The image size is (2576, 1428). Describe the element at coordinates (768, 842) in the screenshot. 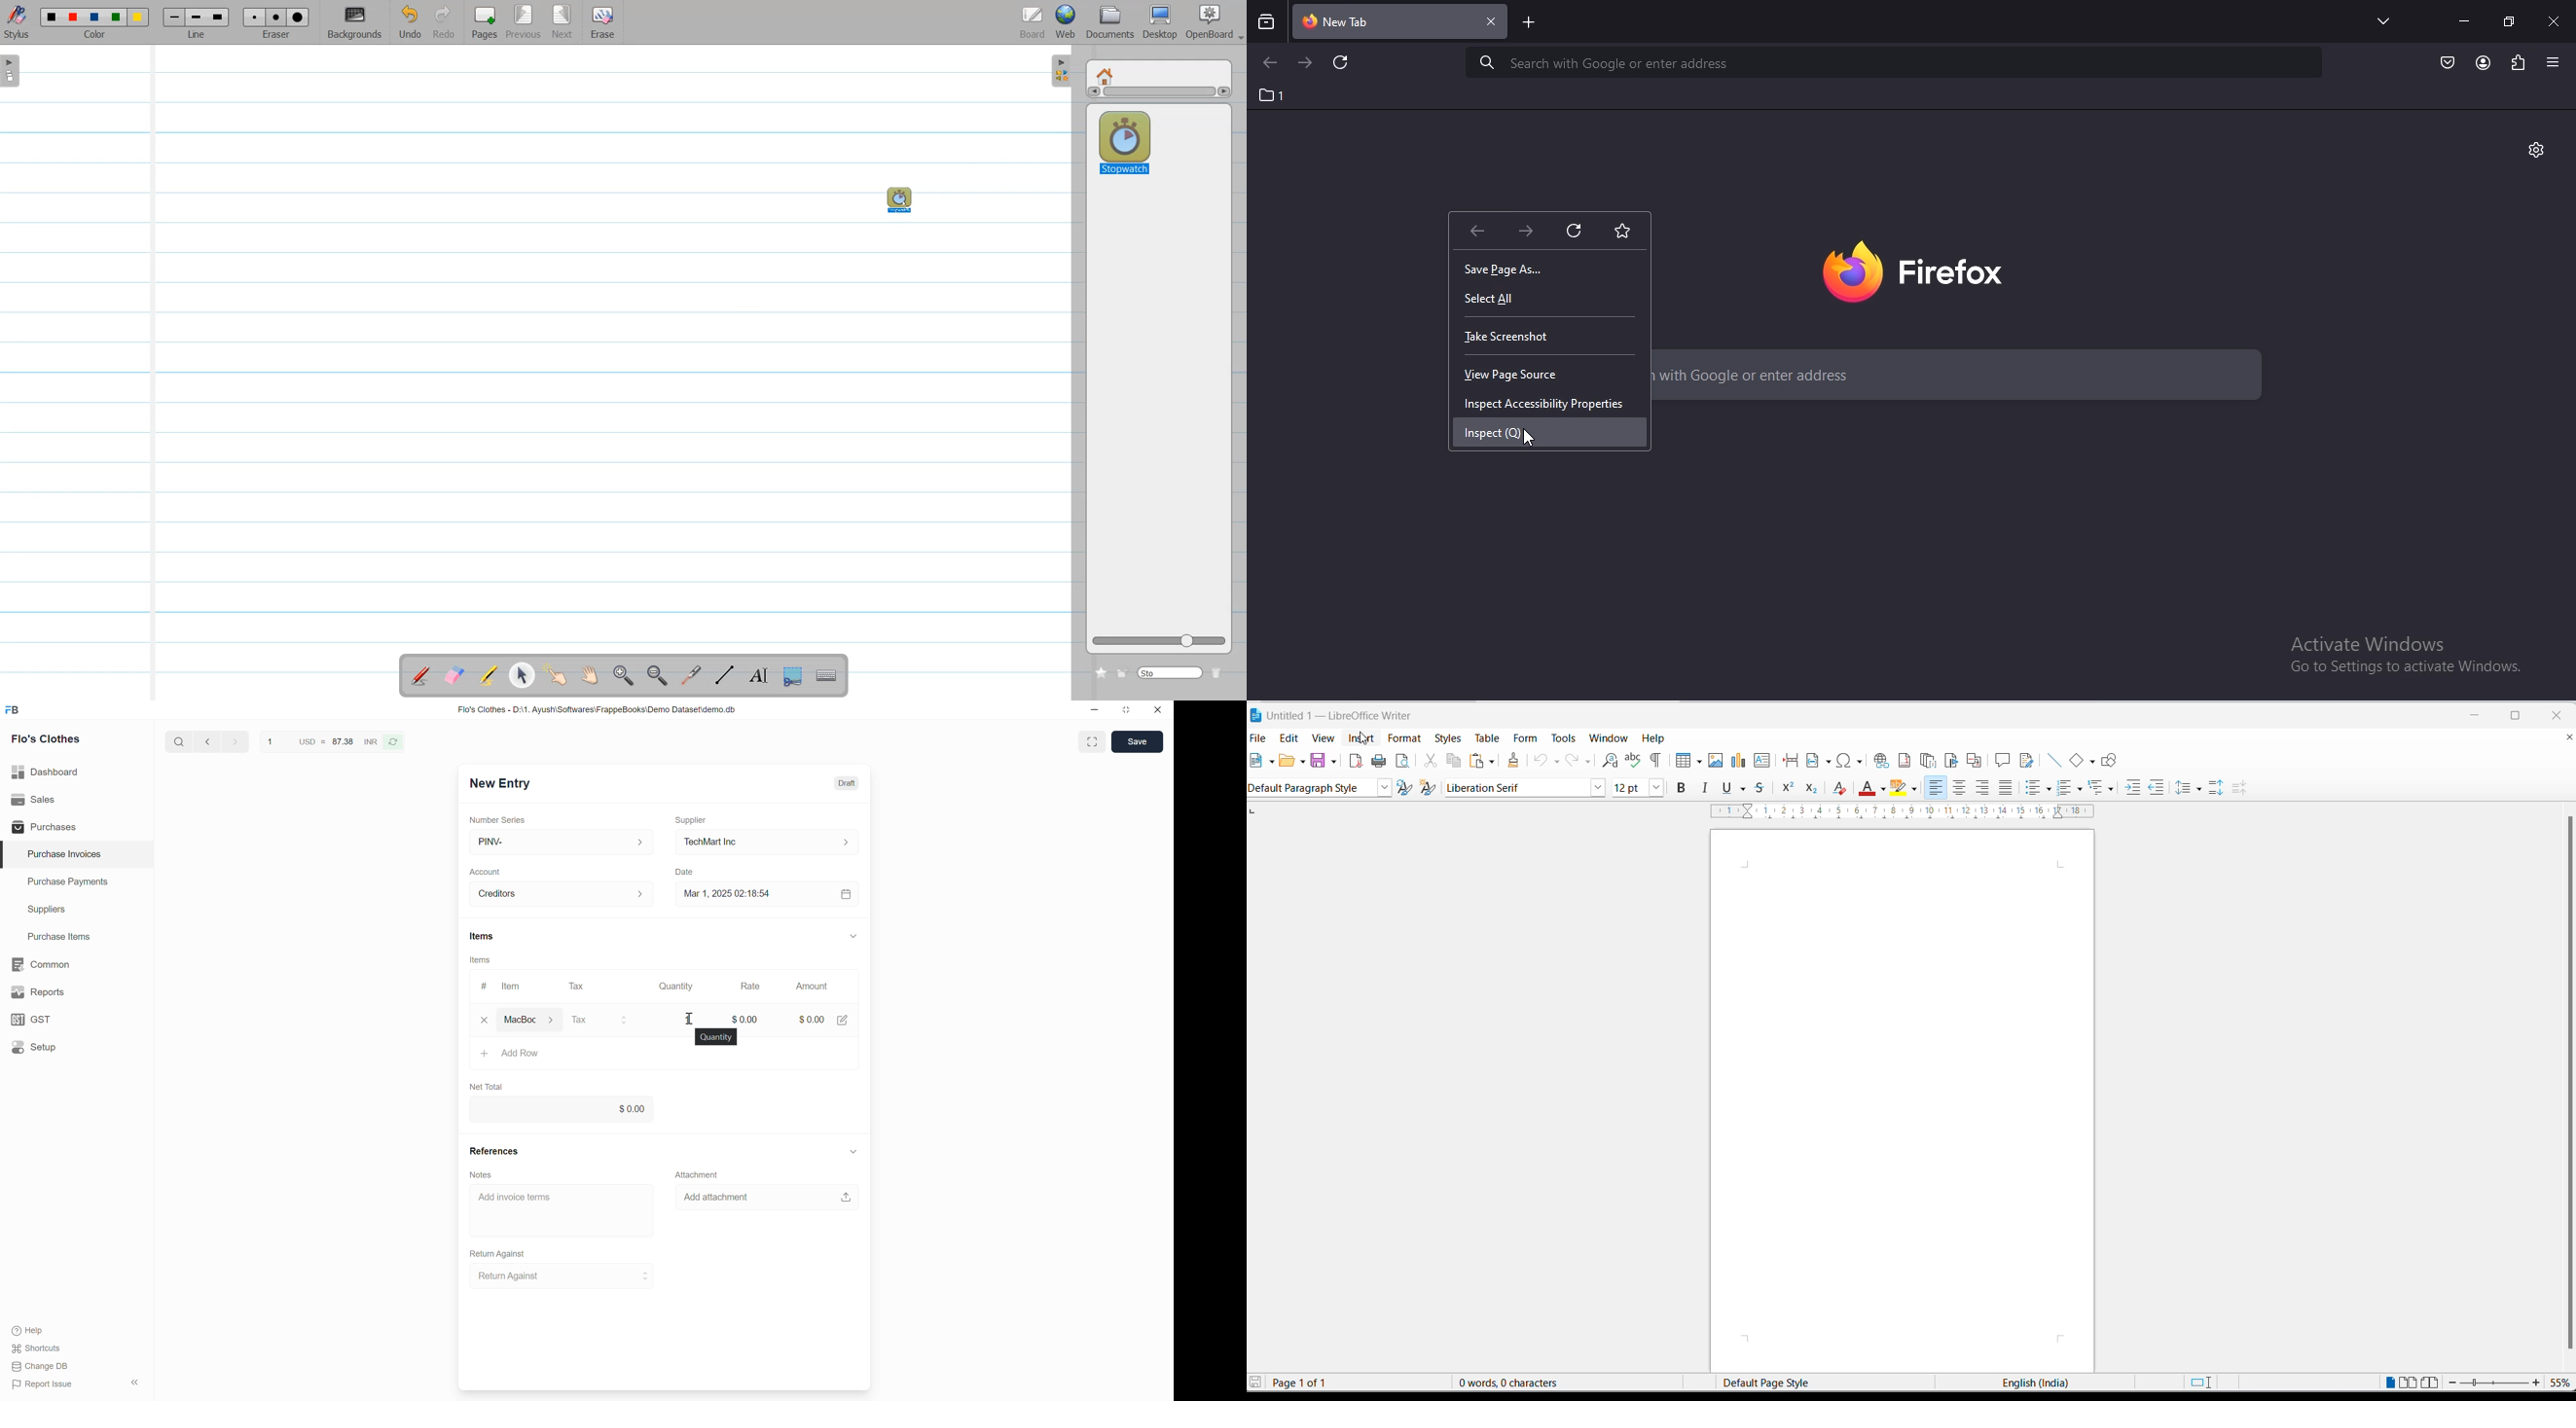

I see `TechMart Inc` at that location.